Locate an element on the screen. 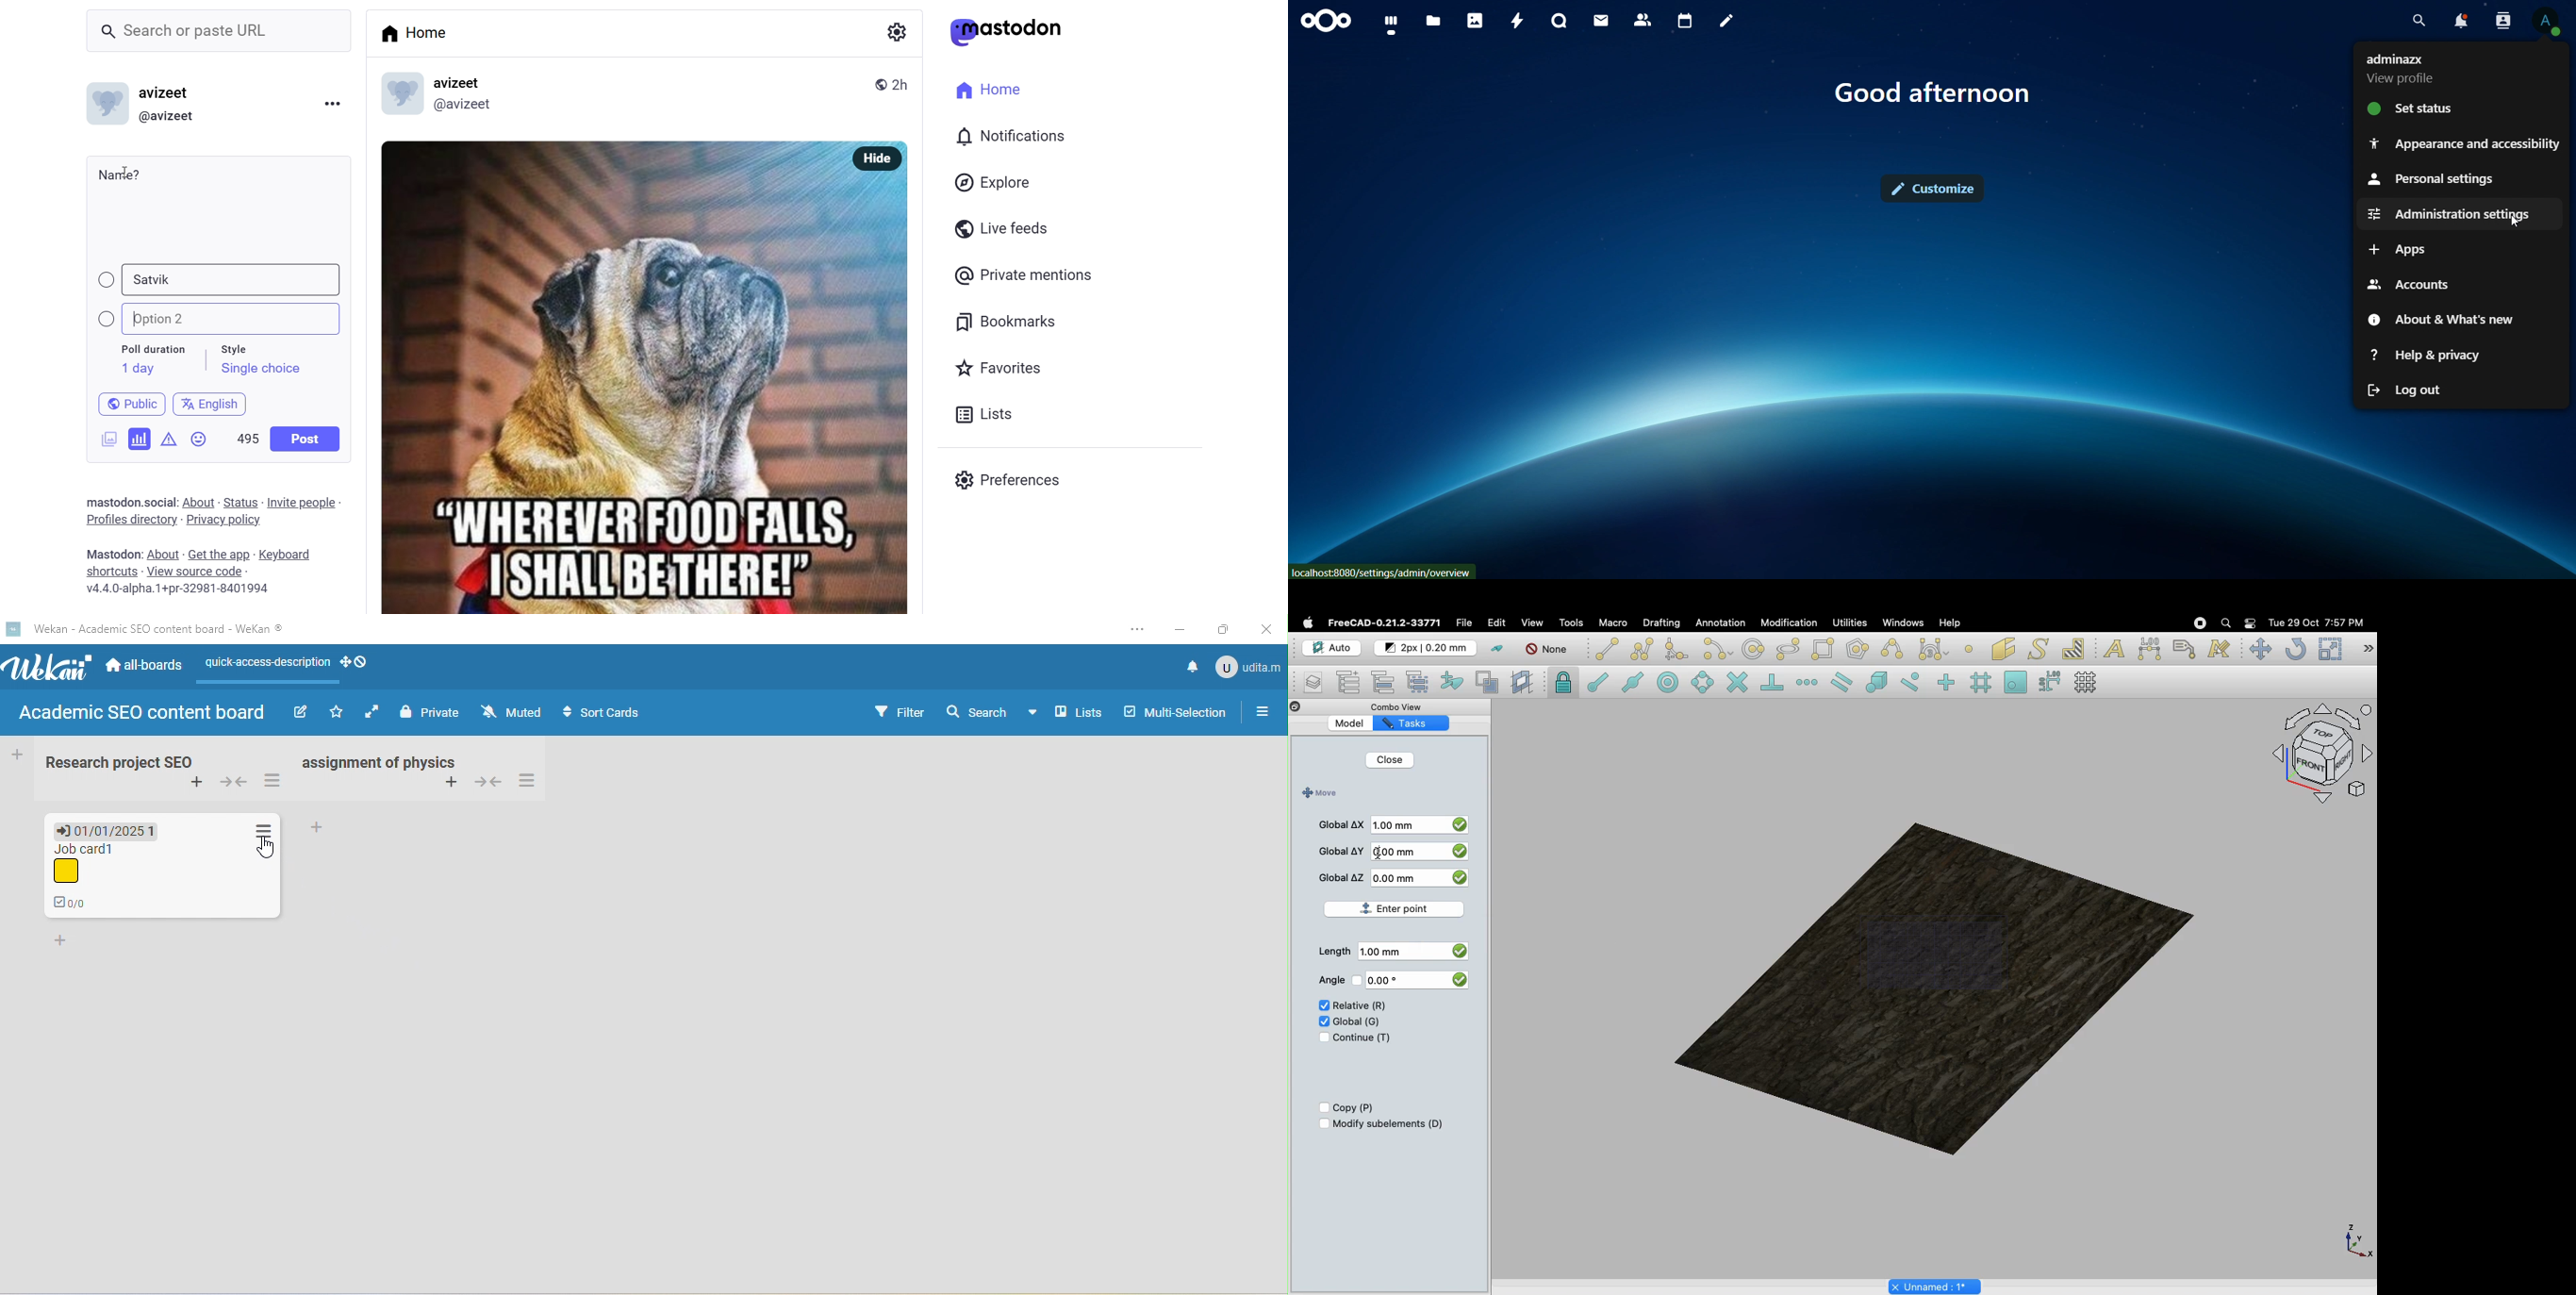  Close is located at coordinates (1389, 762).